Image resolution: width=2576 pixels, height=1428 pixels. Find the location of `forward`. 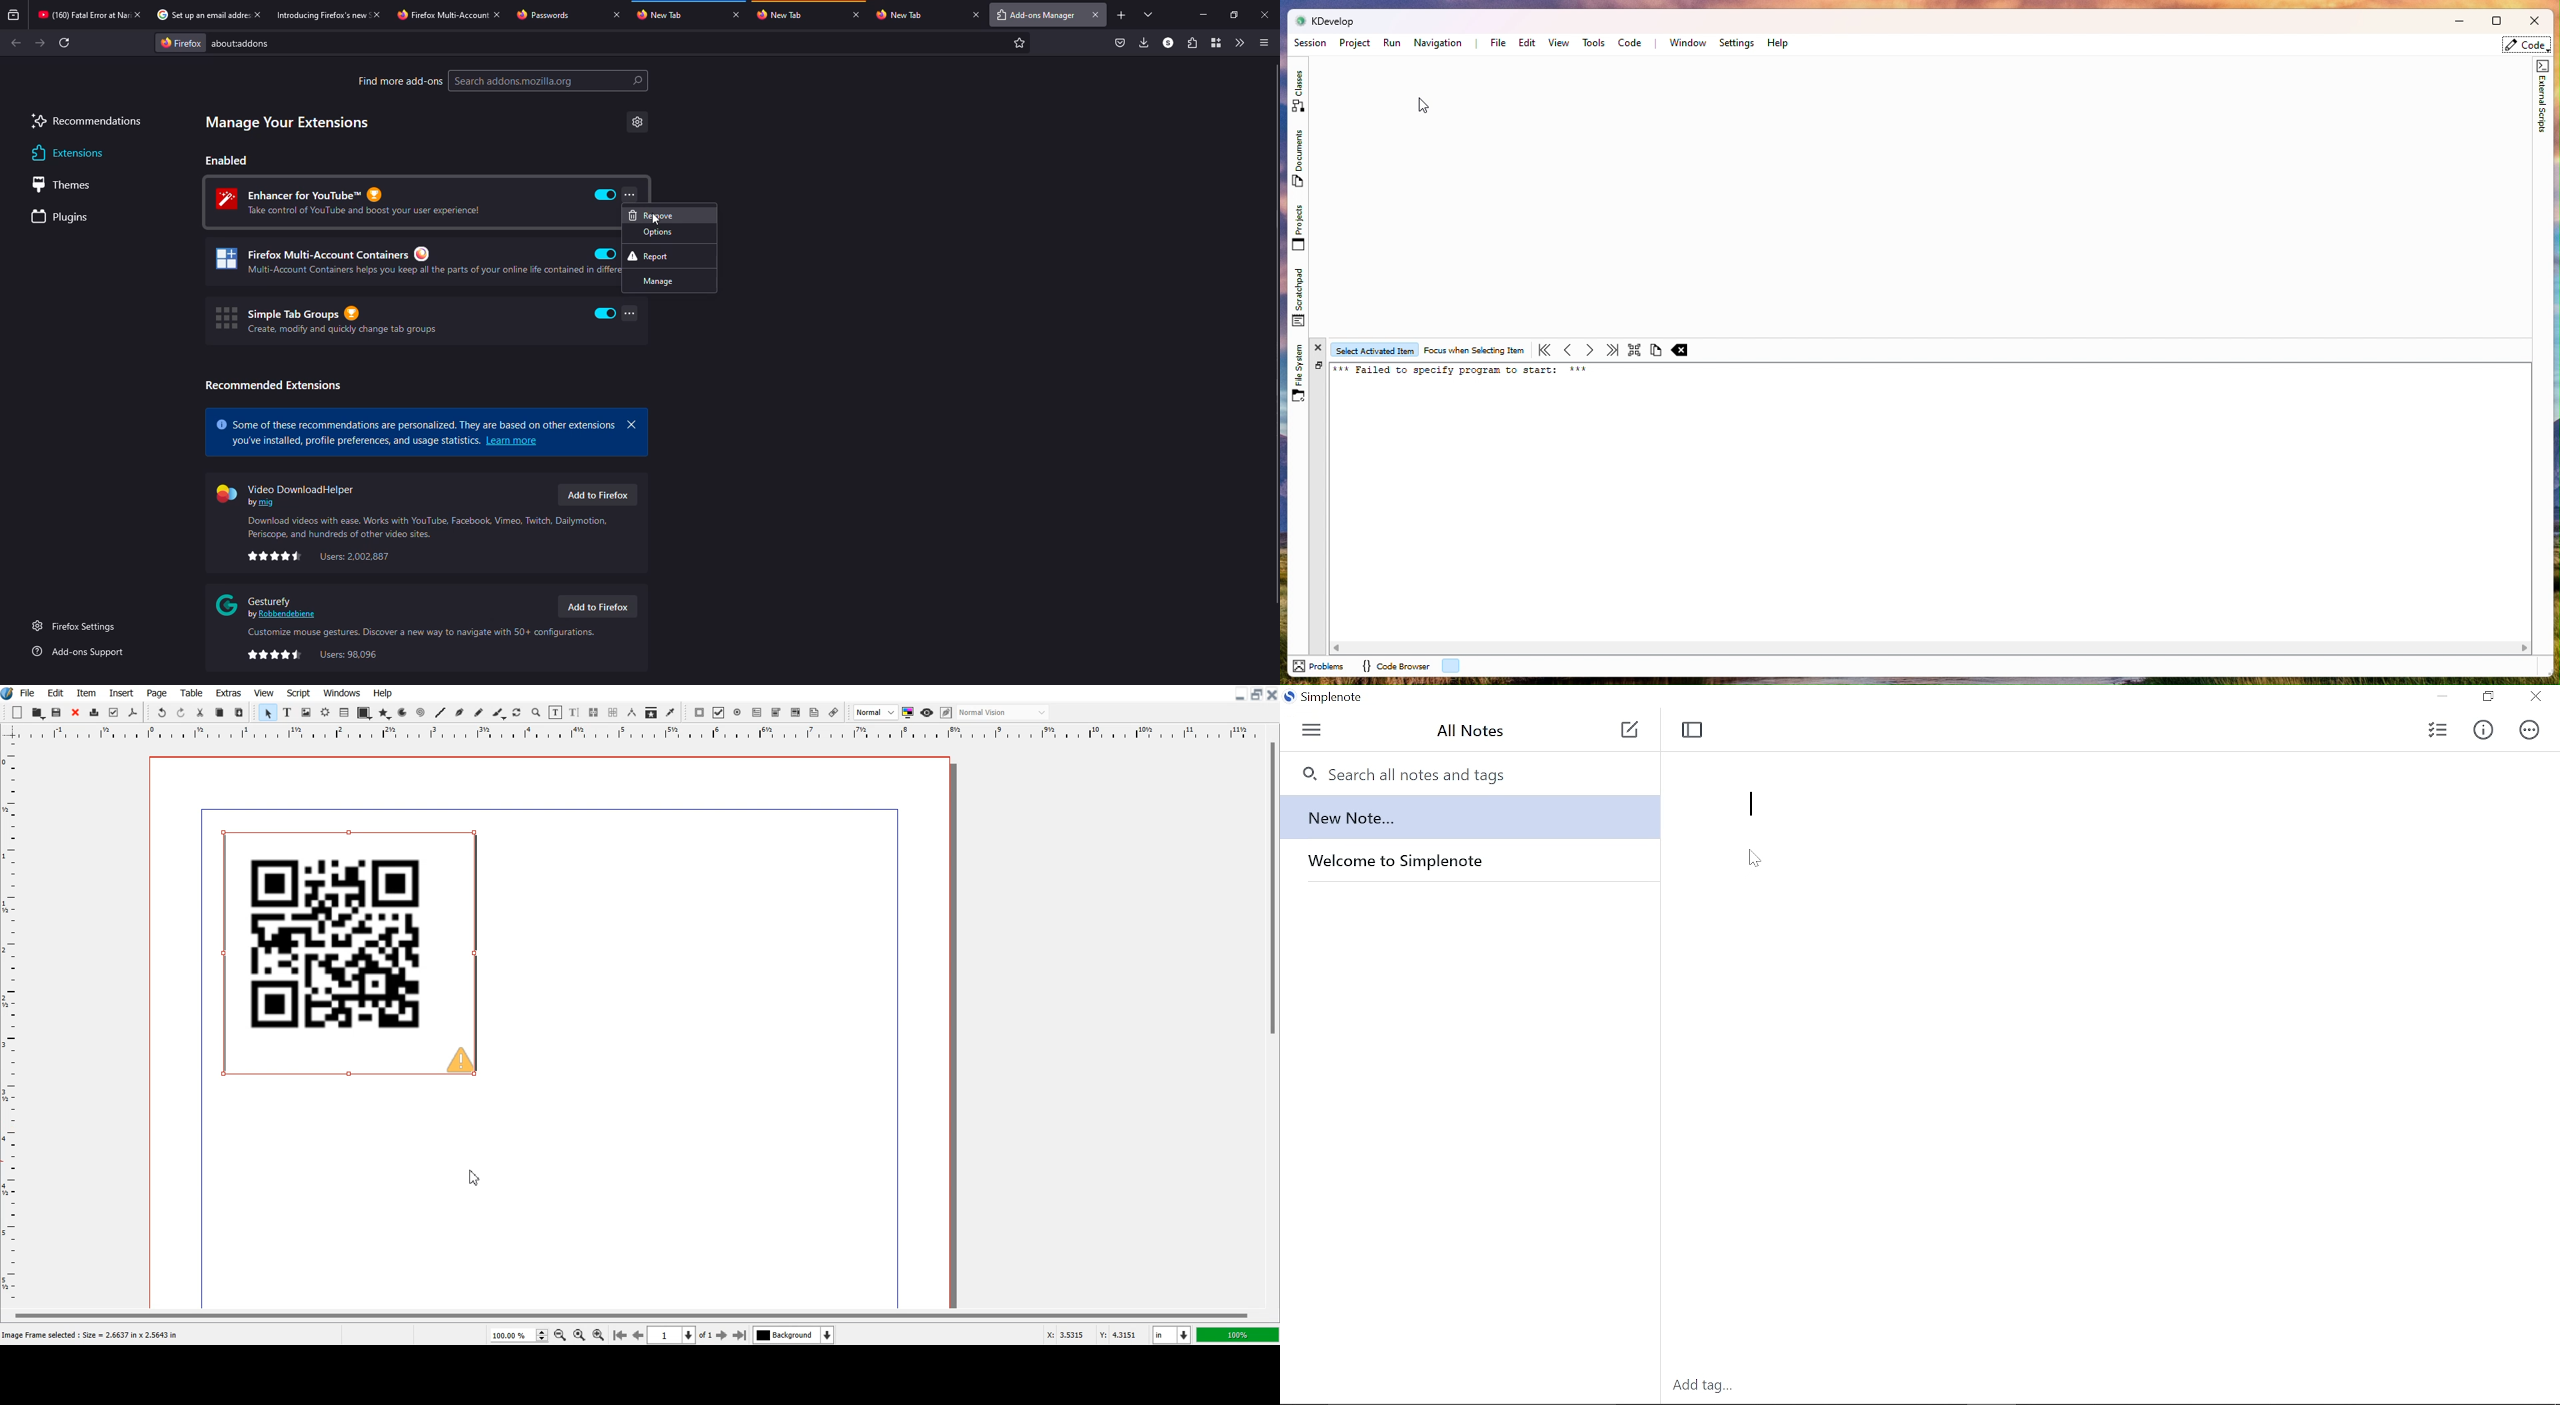

forward is located at coordinates (40, 43).